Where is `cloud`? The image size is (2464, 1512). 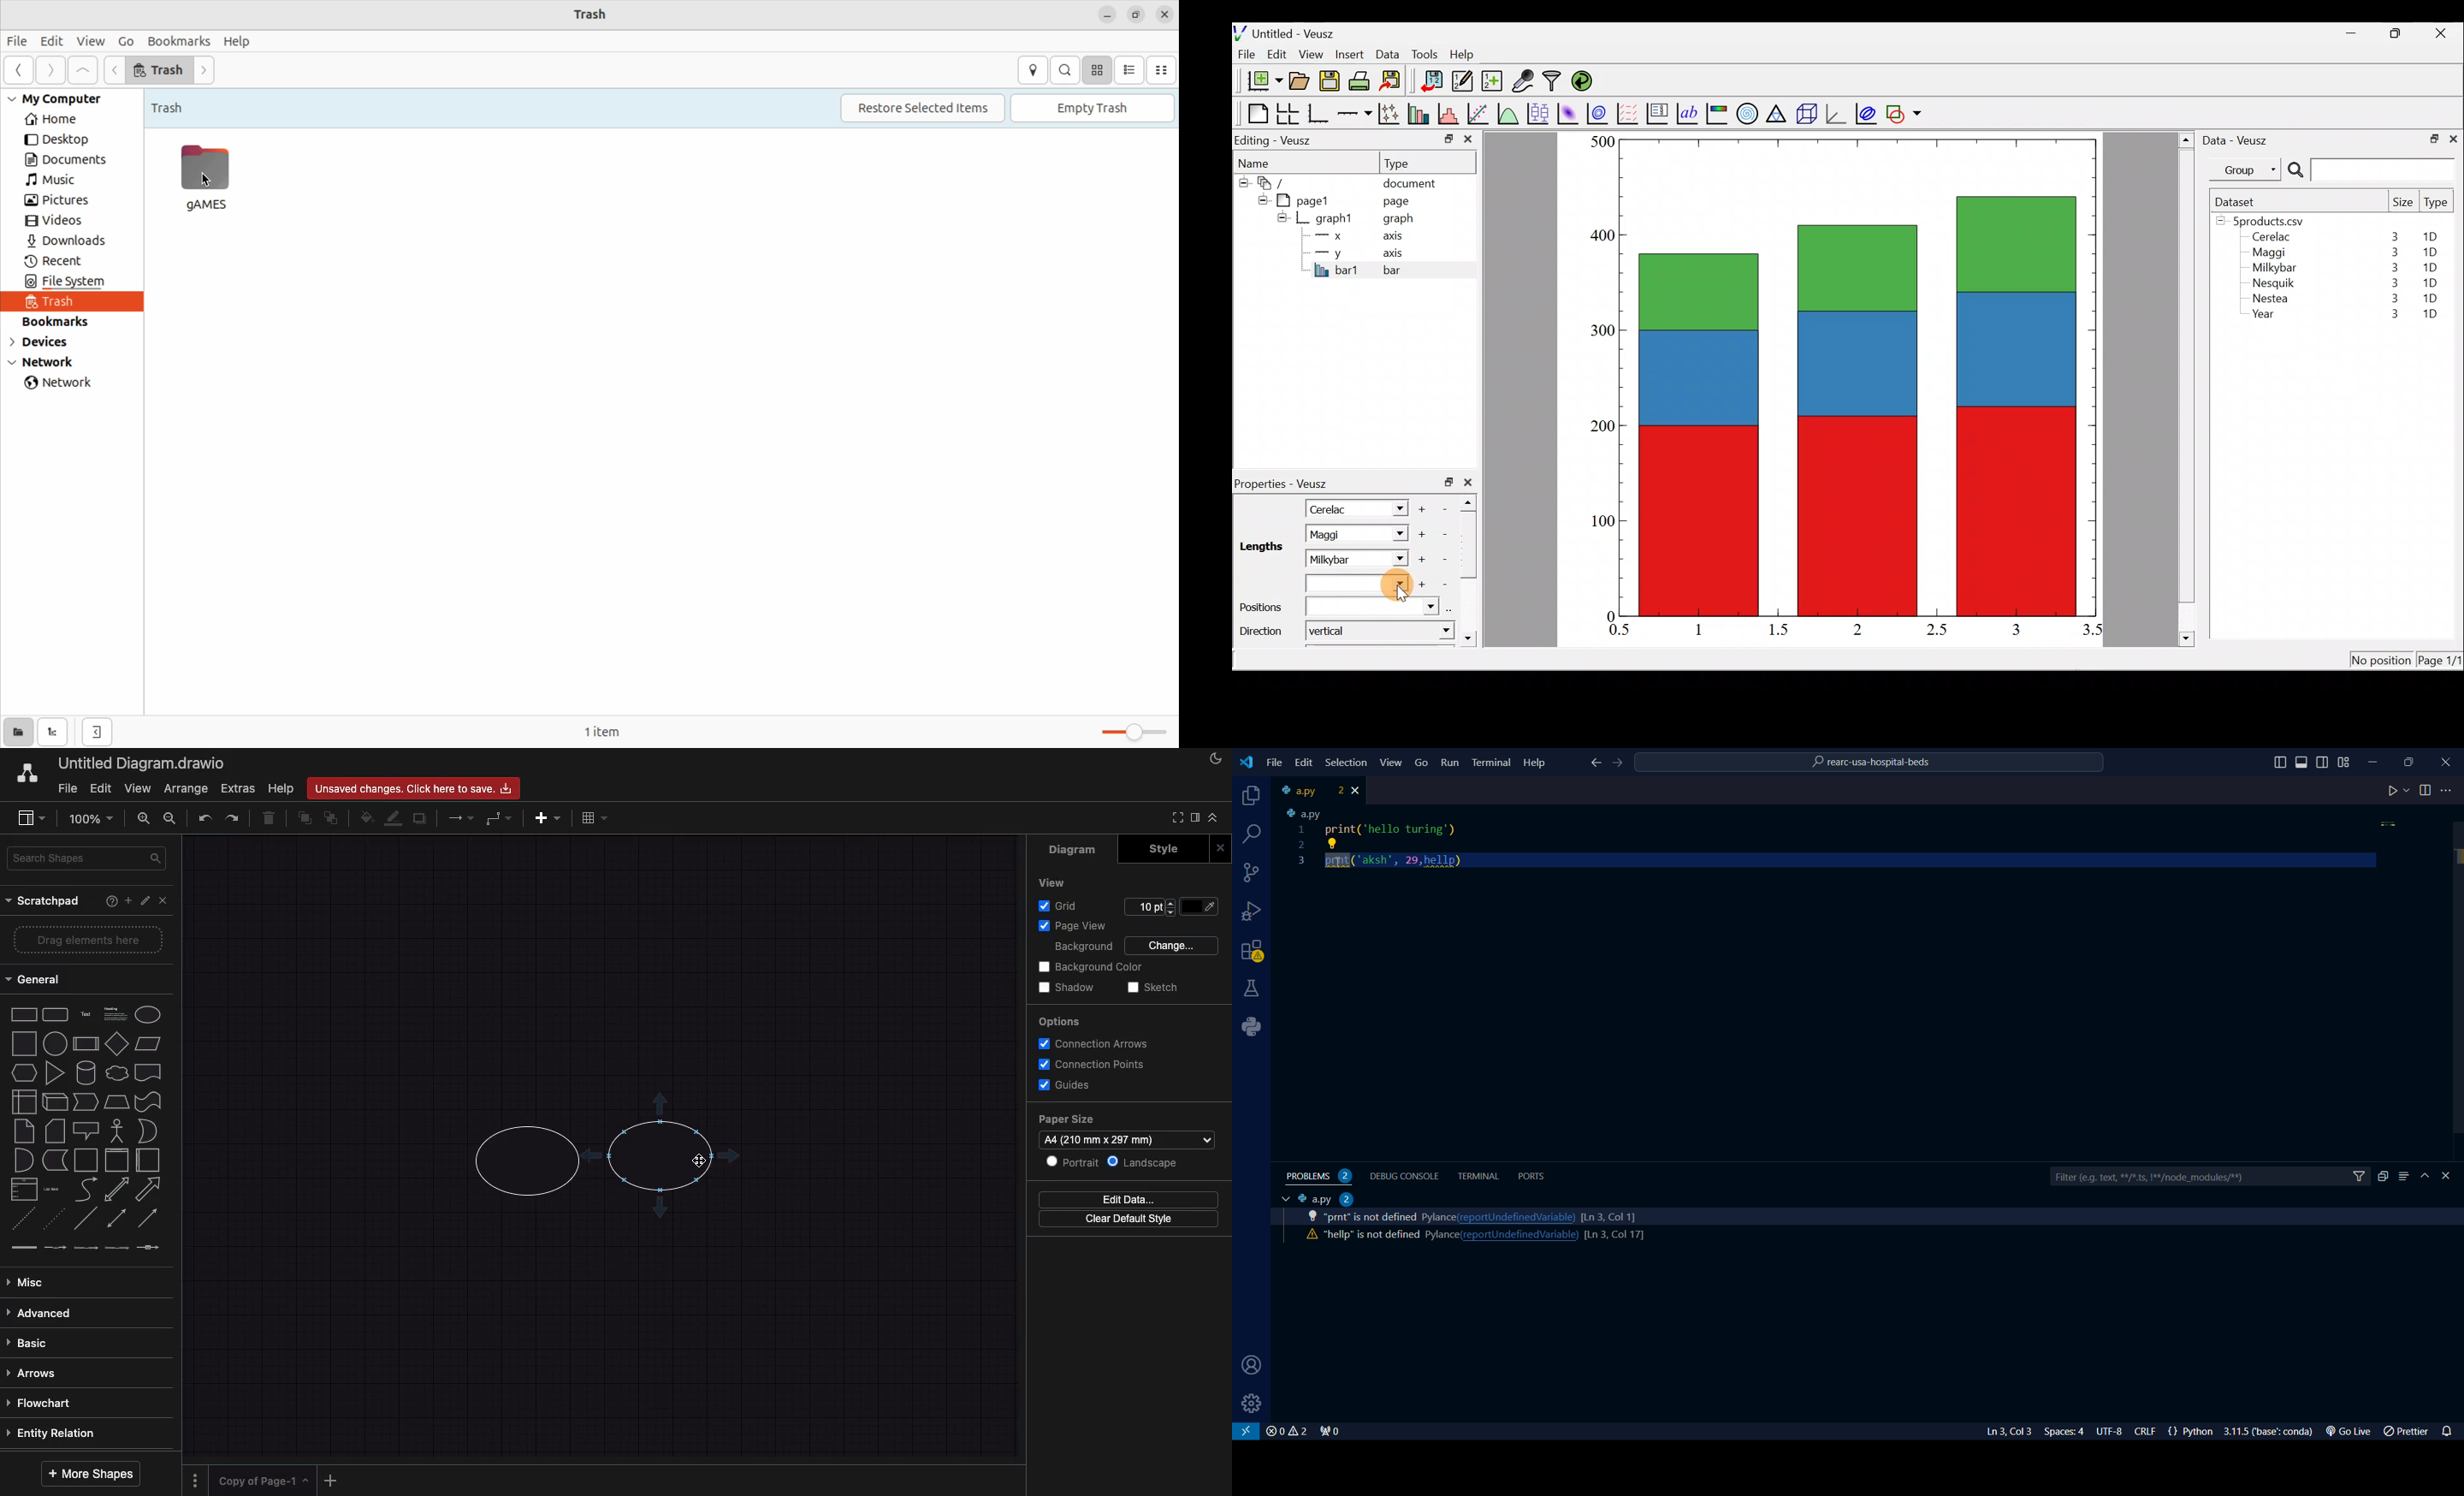 cloud is located at coordinates (118, 1073).